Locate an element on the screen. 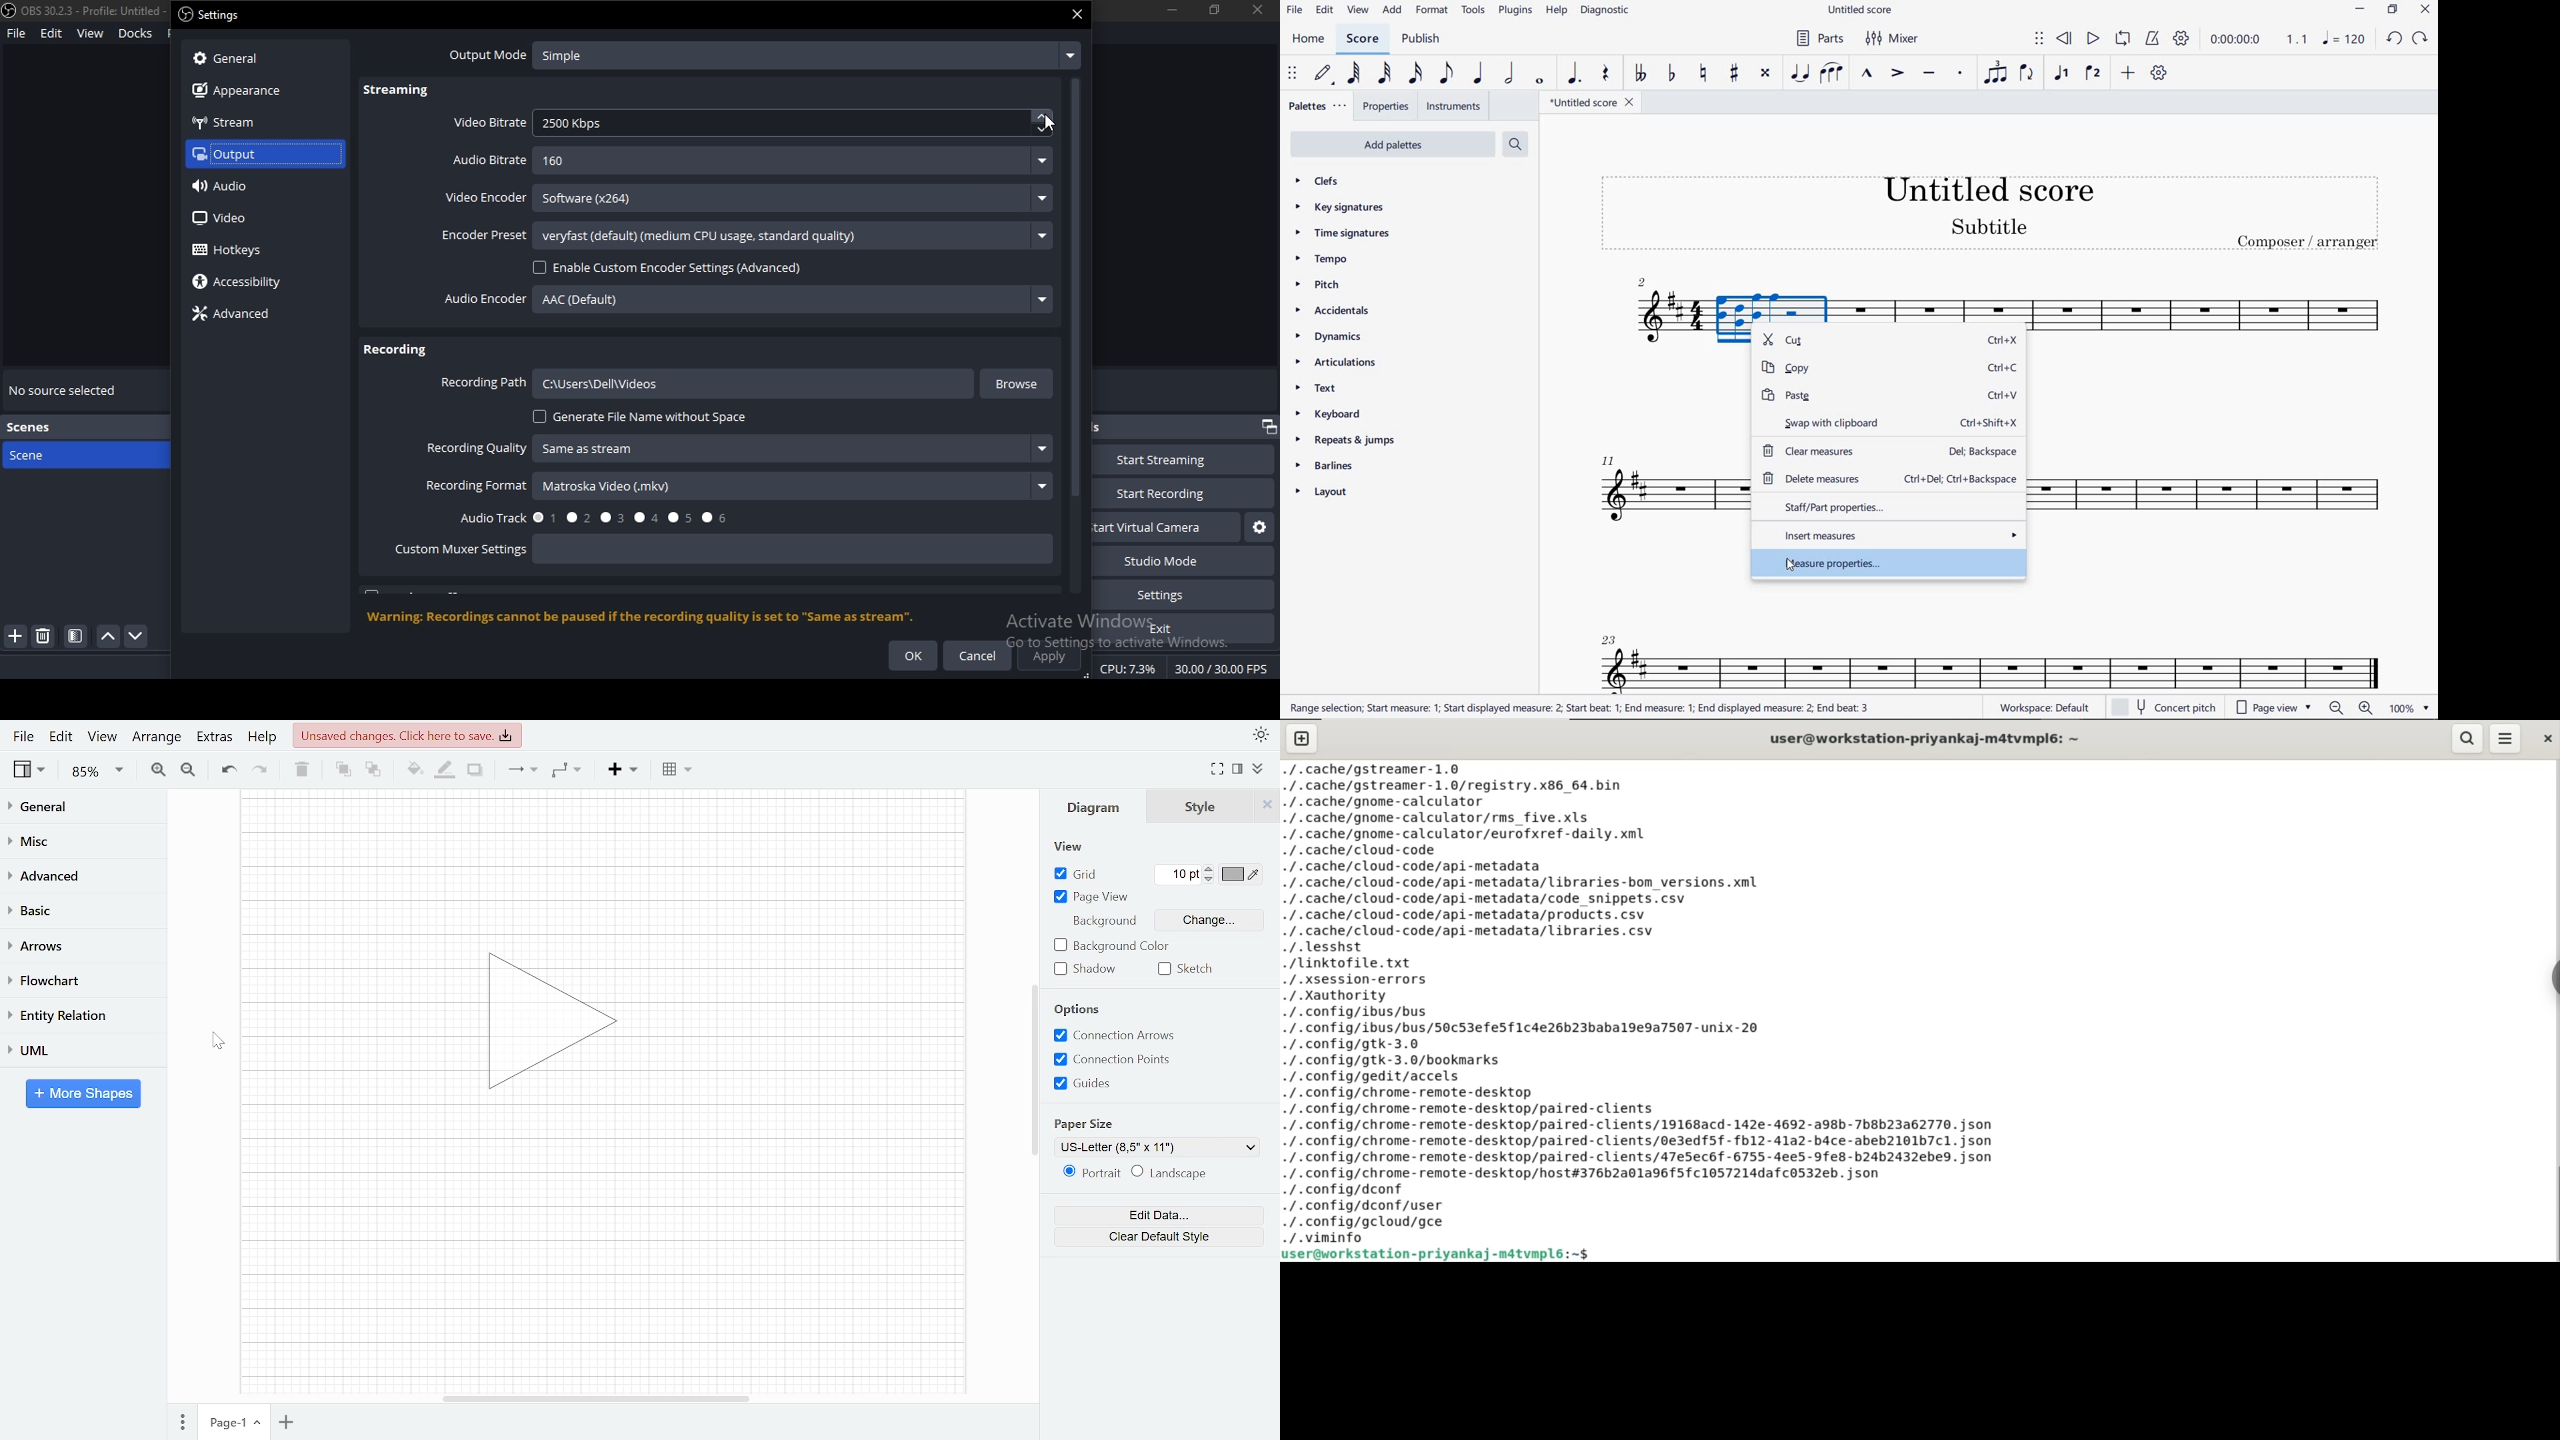  2500 Kbps. is located at coordinates (784, 122).